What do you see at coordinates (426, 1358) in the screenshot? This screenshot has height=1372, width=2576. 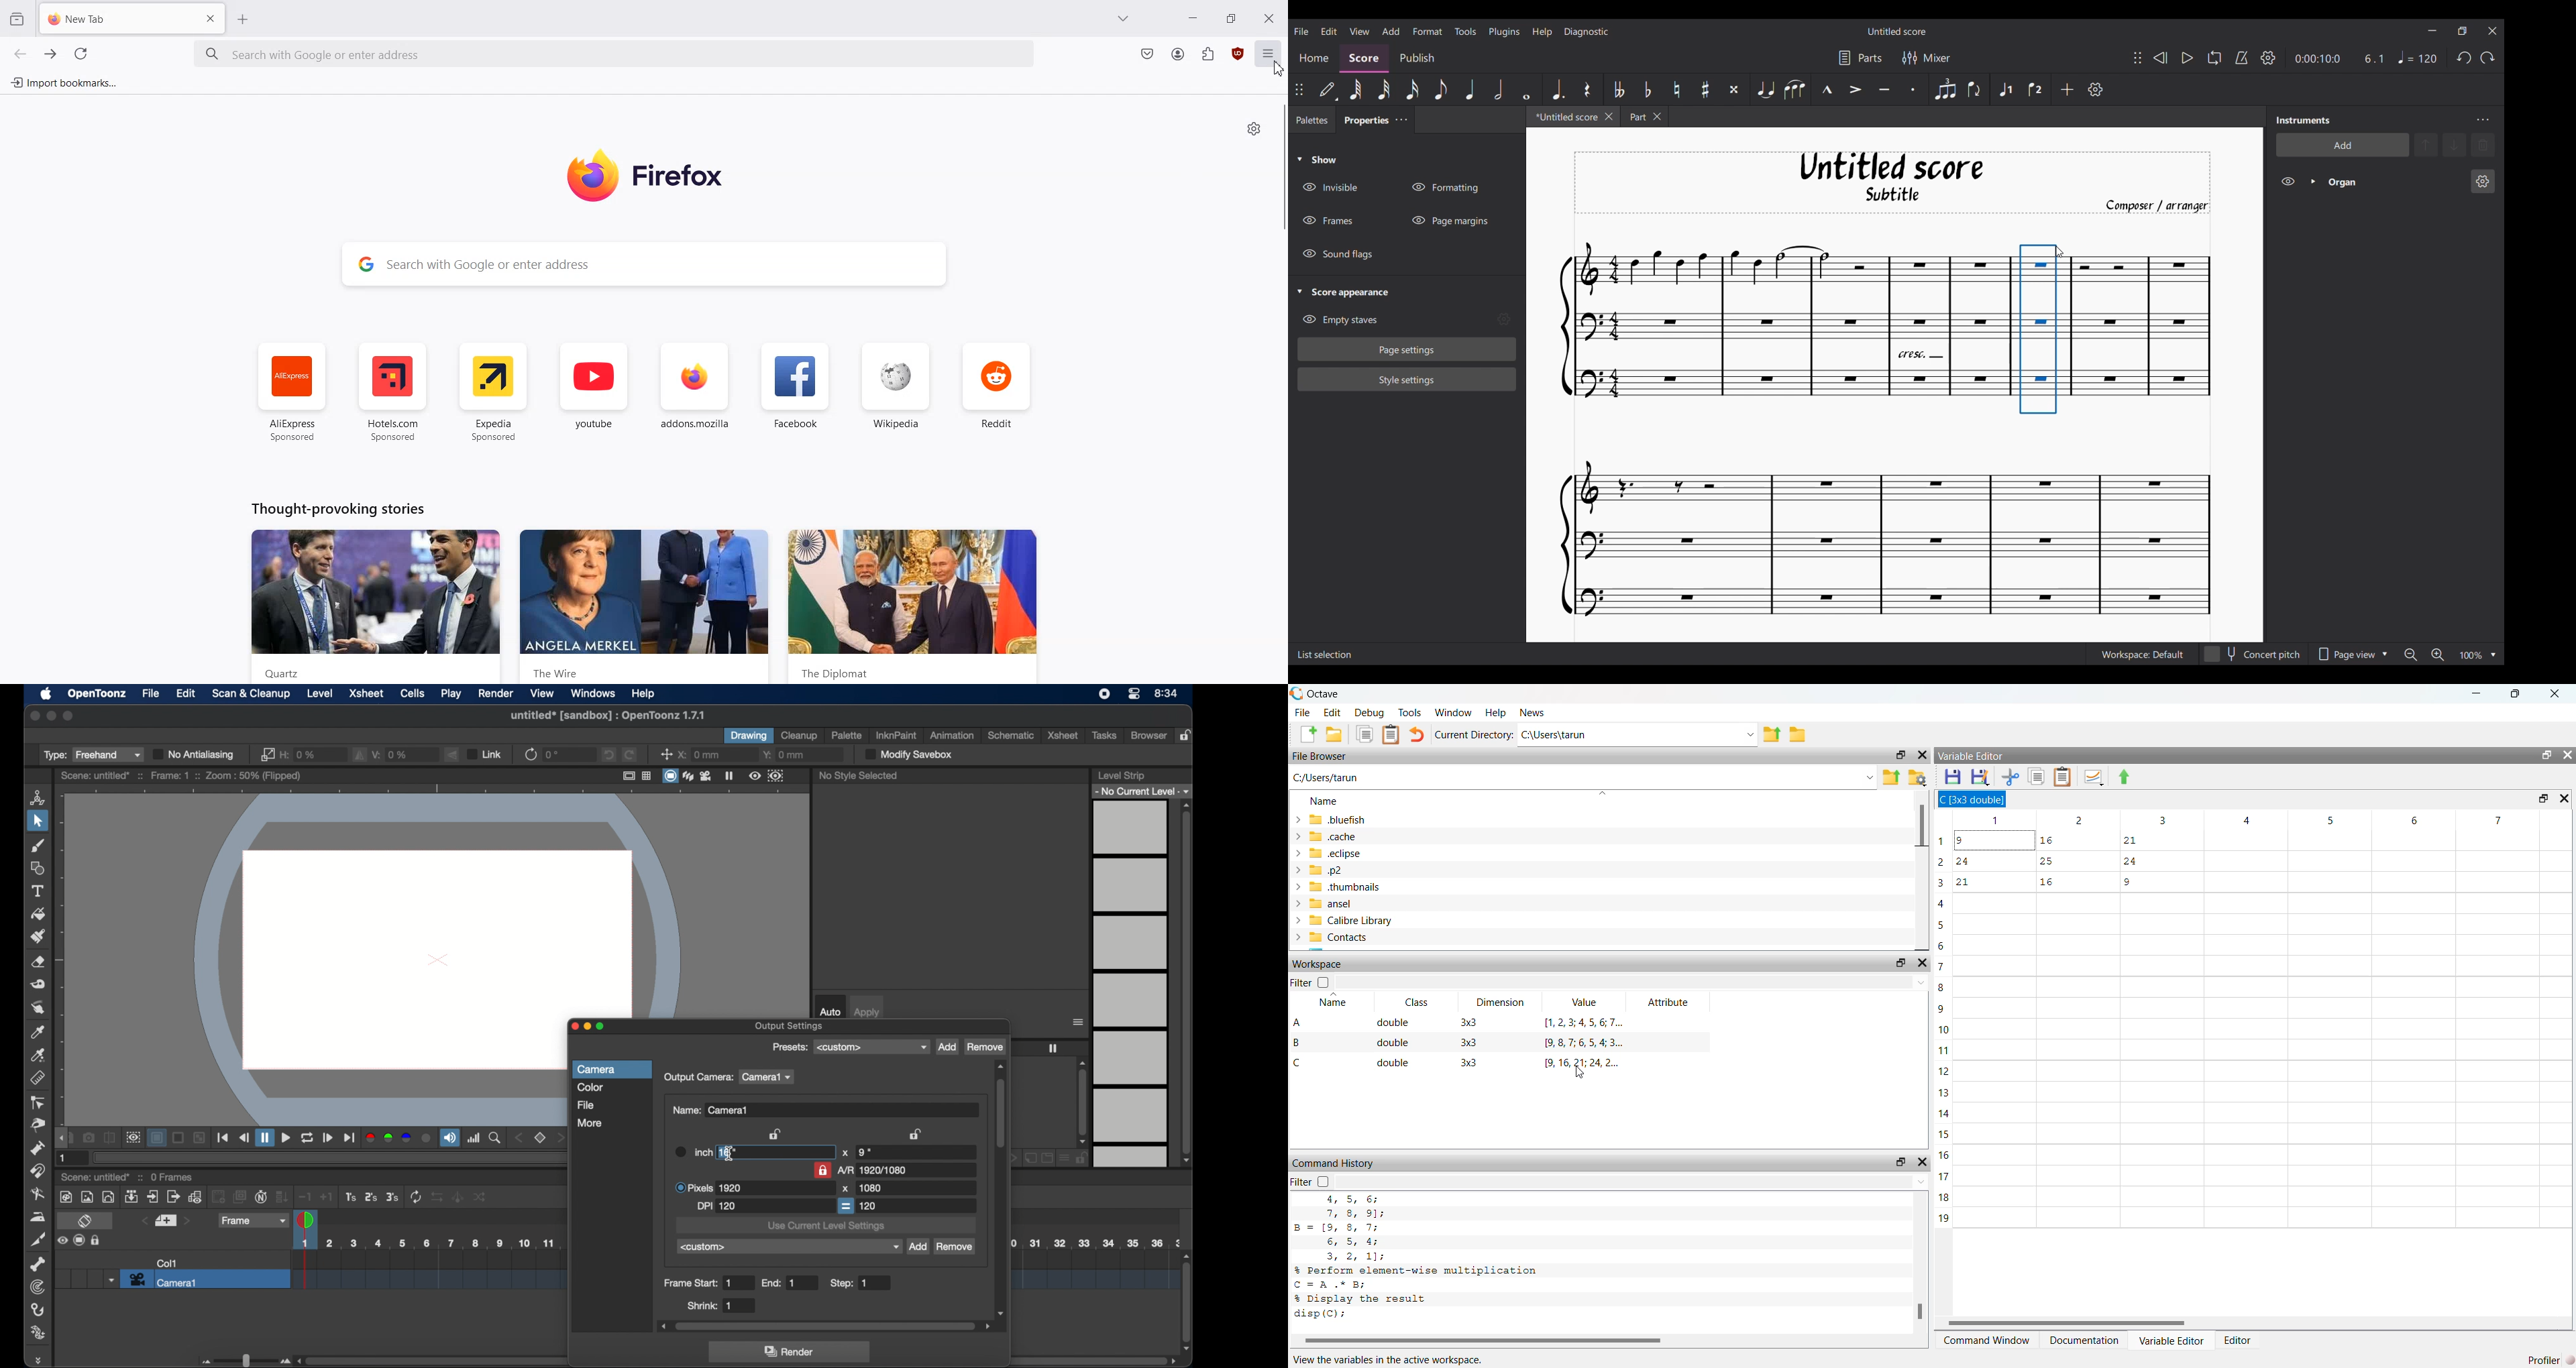 I see `scroll box` at bounding box center [426, 1358].